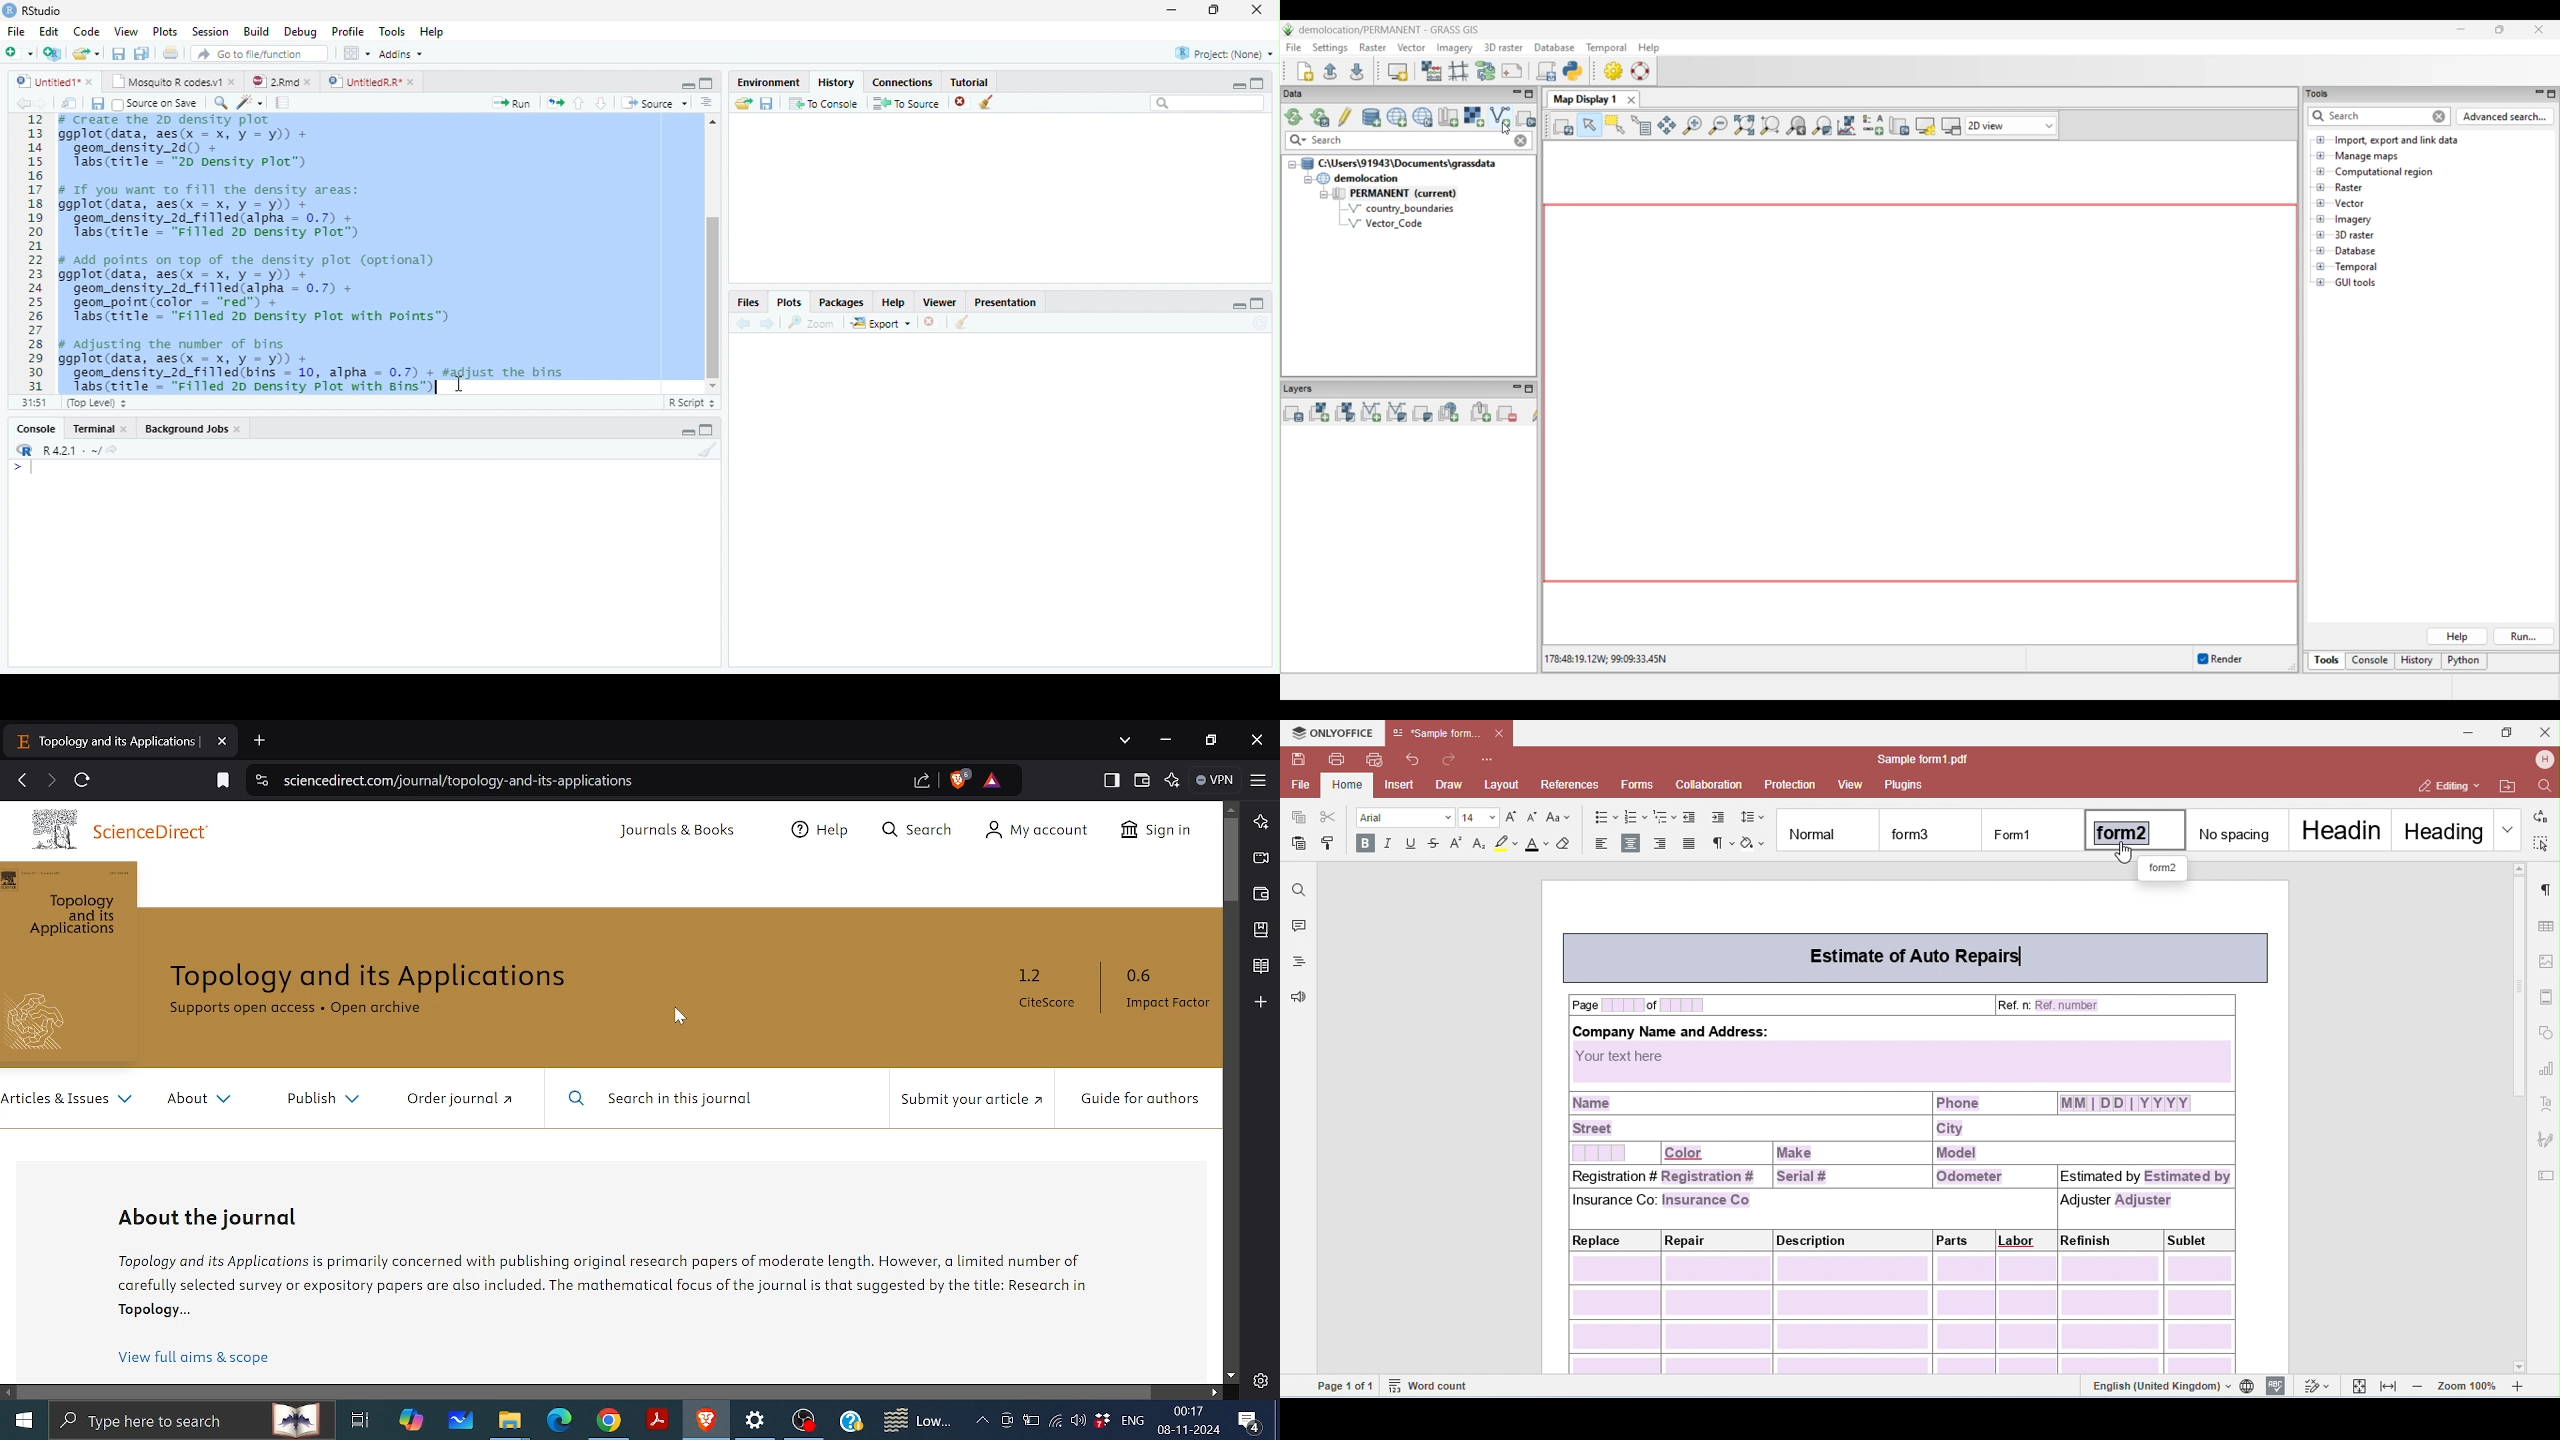 The width and height of the screenshot is (2576, 1456). I want to click on open an existing file, so click(84, 53).